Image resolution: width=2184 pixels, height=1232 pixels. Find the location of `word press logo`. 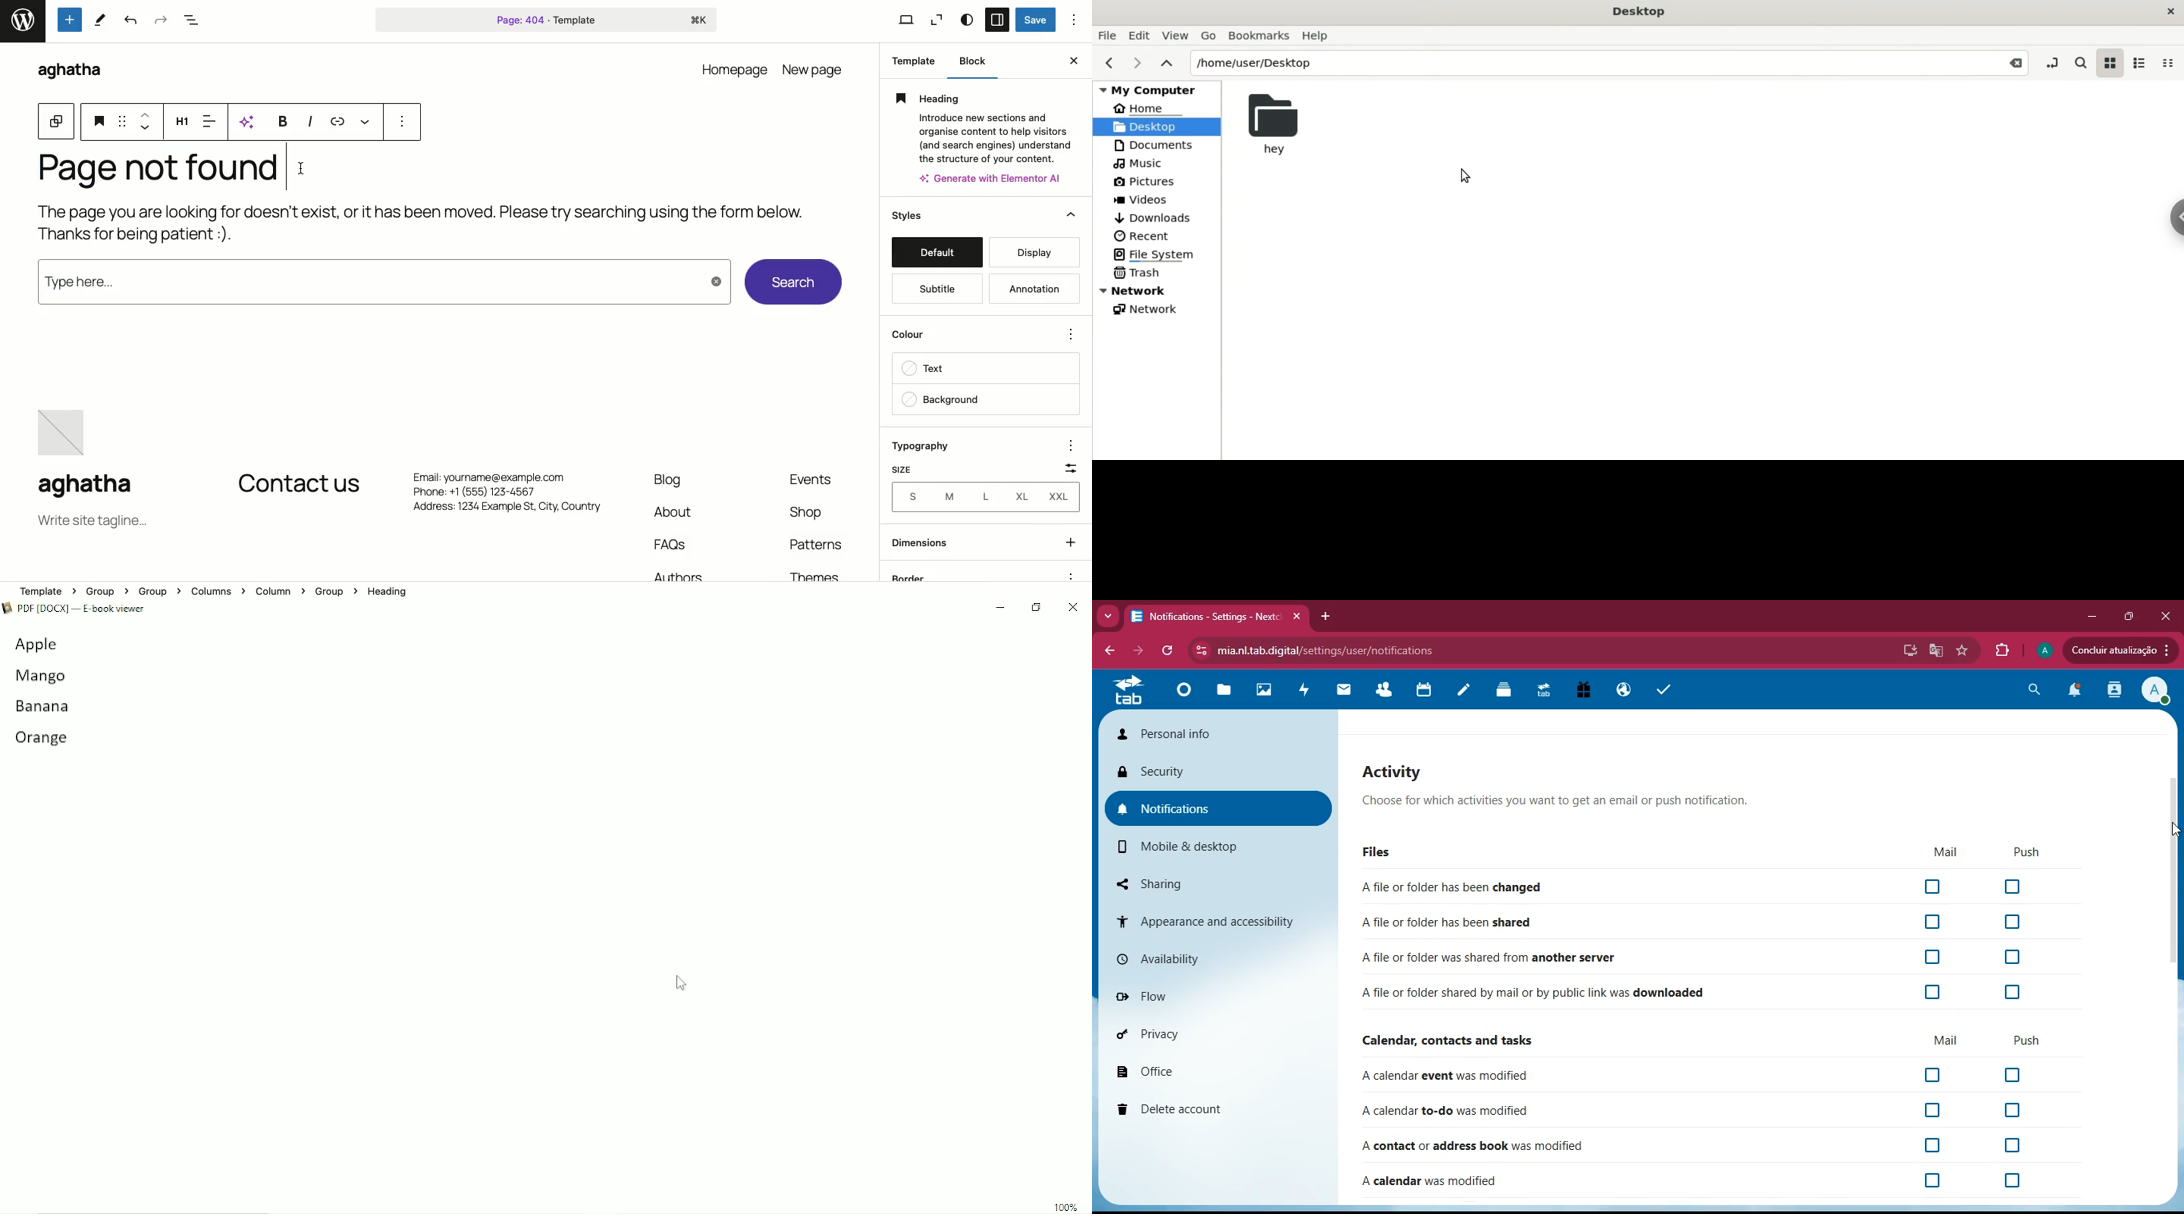

word press logo is located at coordinates (22, 21).